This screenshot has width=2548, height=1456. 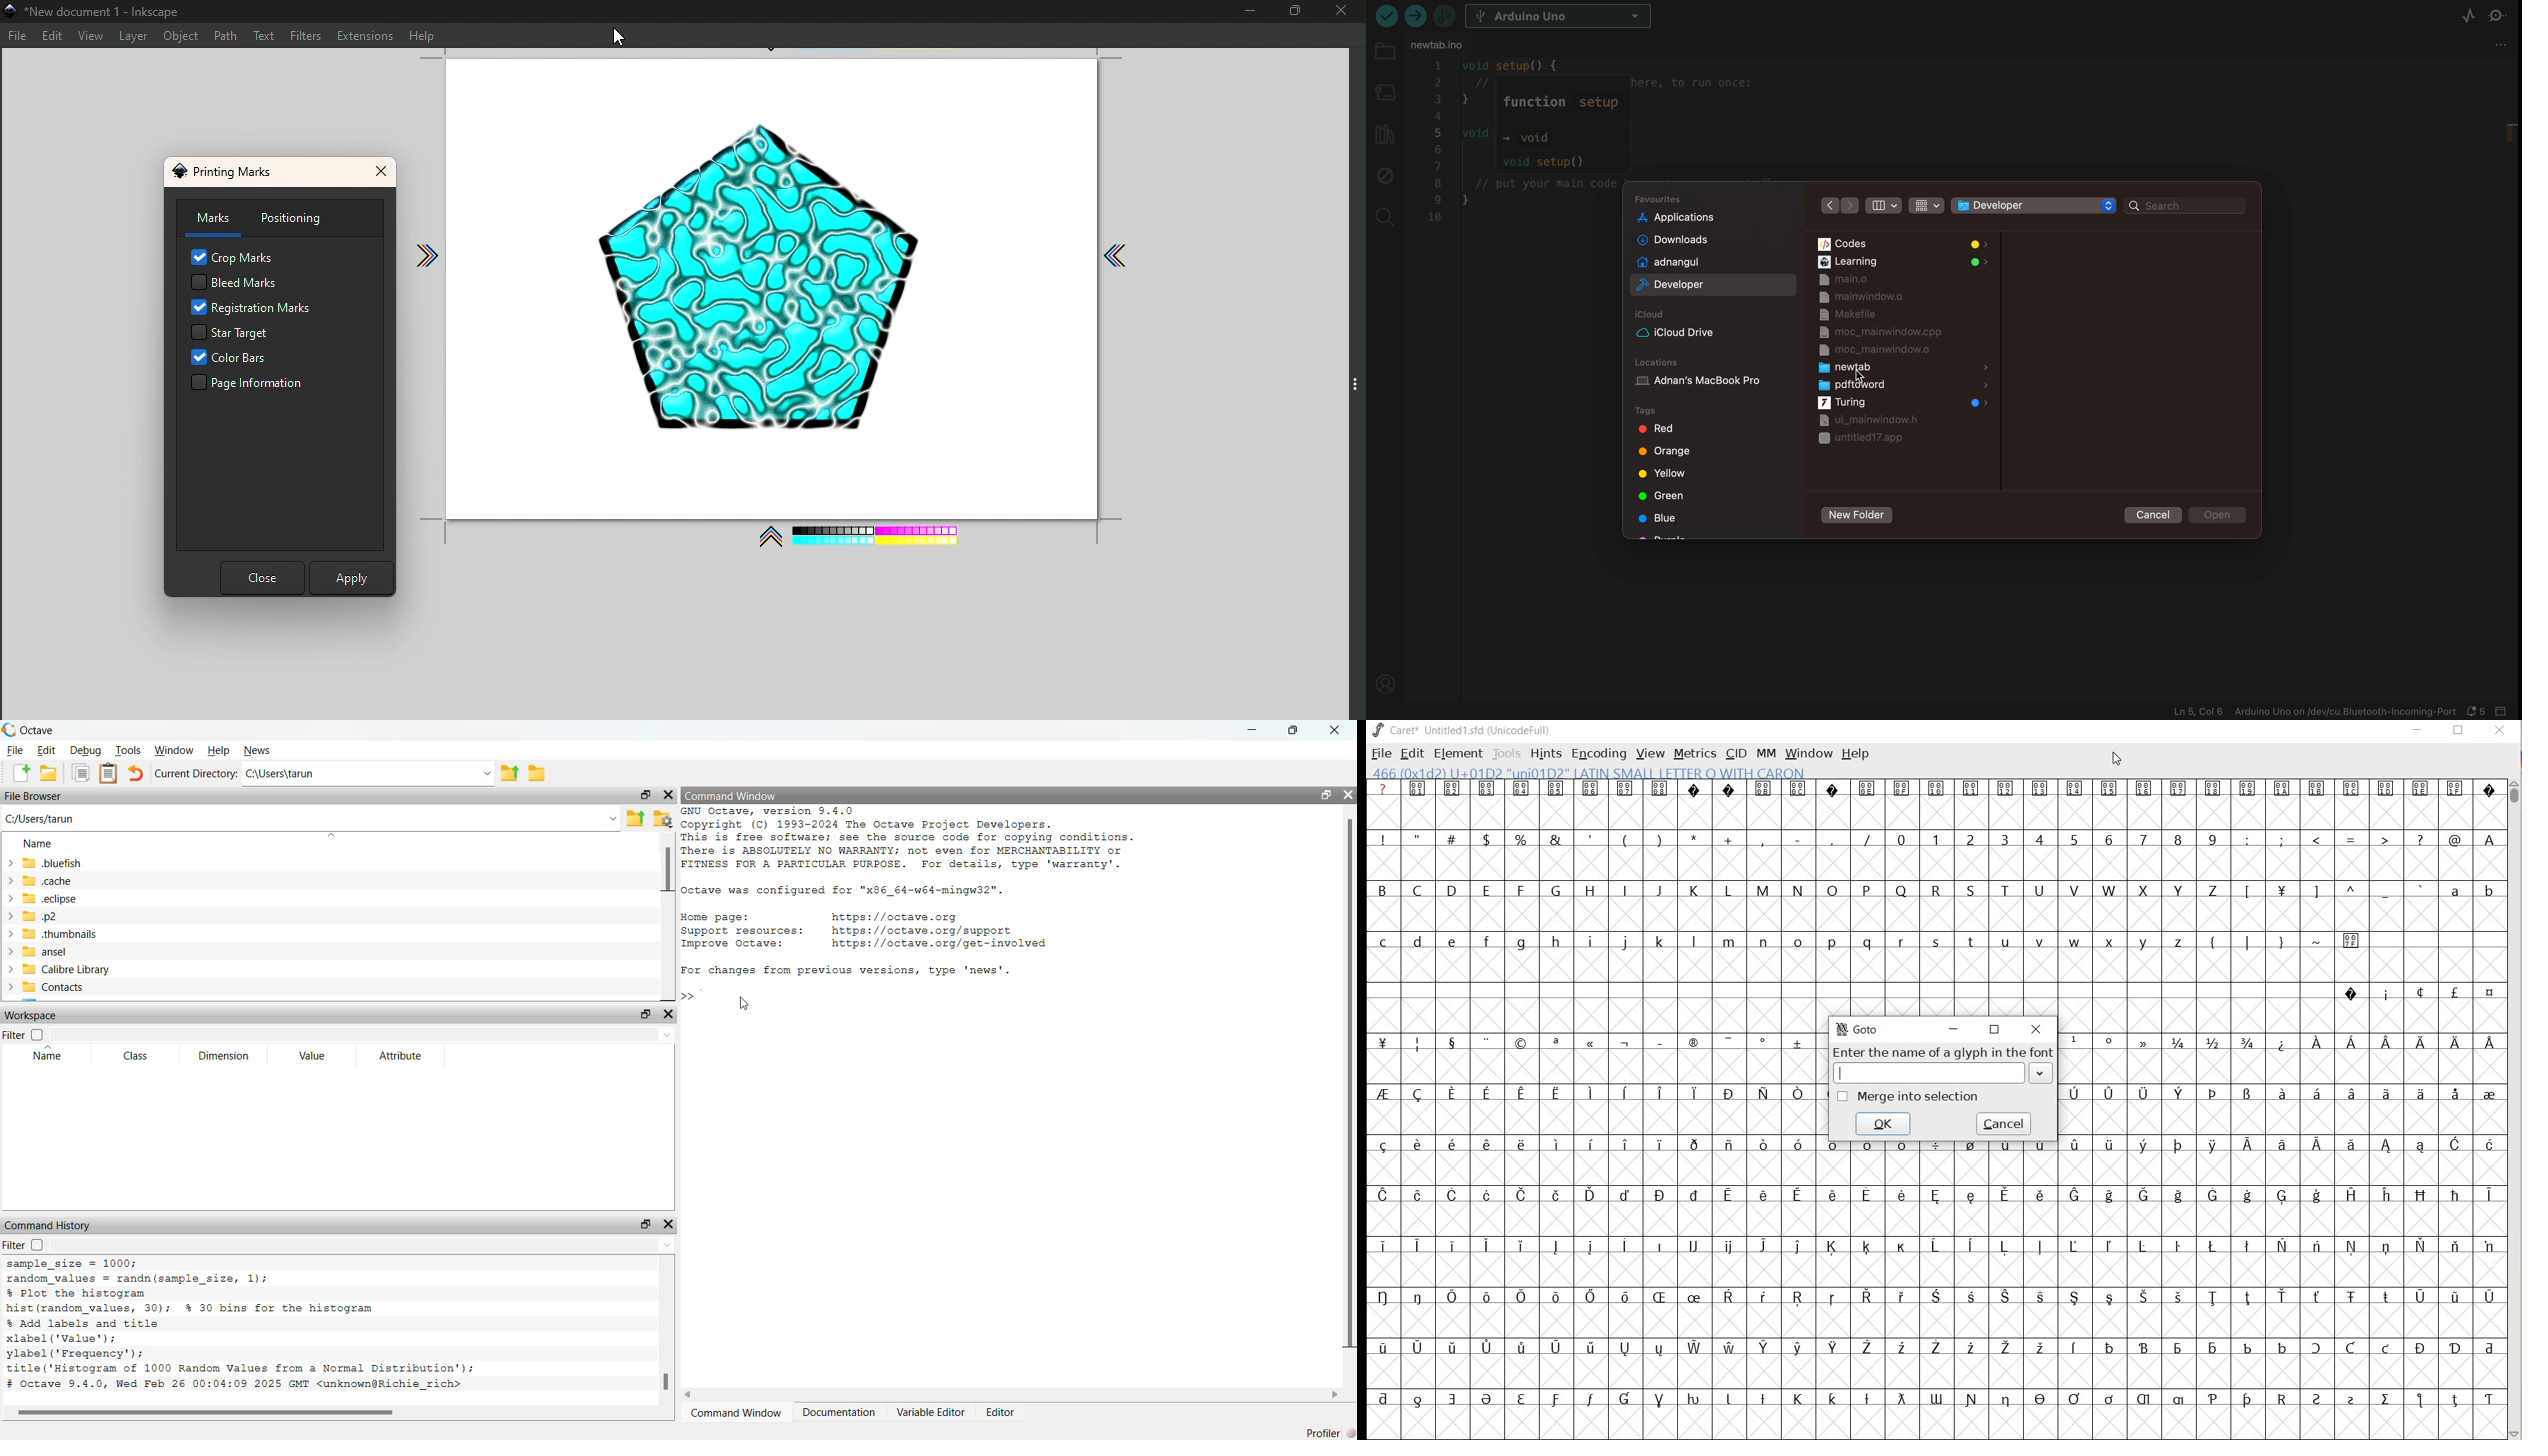 What do you see at coordinates (484, 774) in the screenshot?
I see `dropdown` at bounding box center [484, 774].